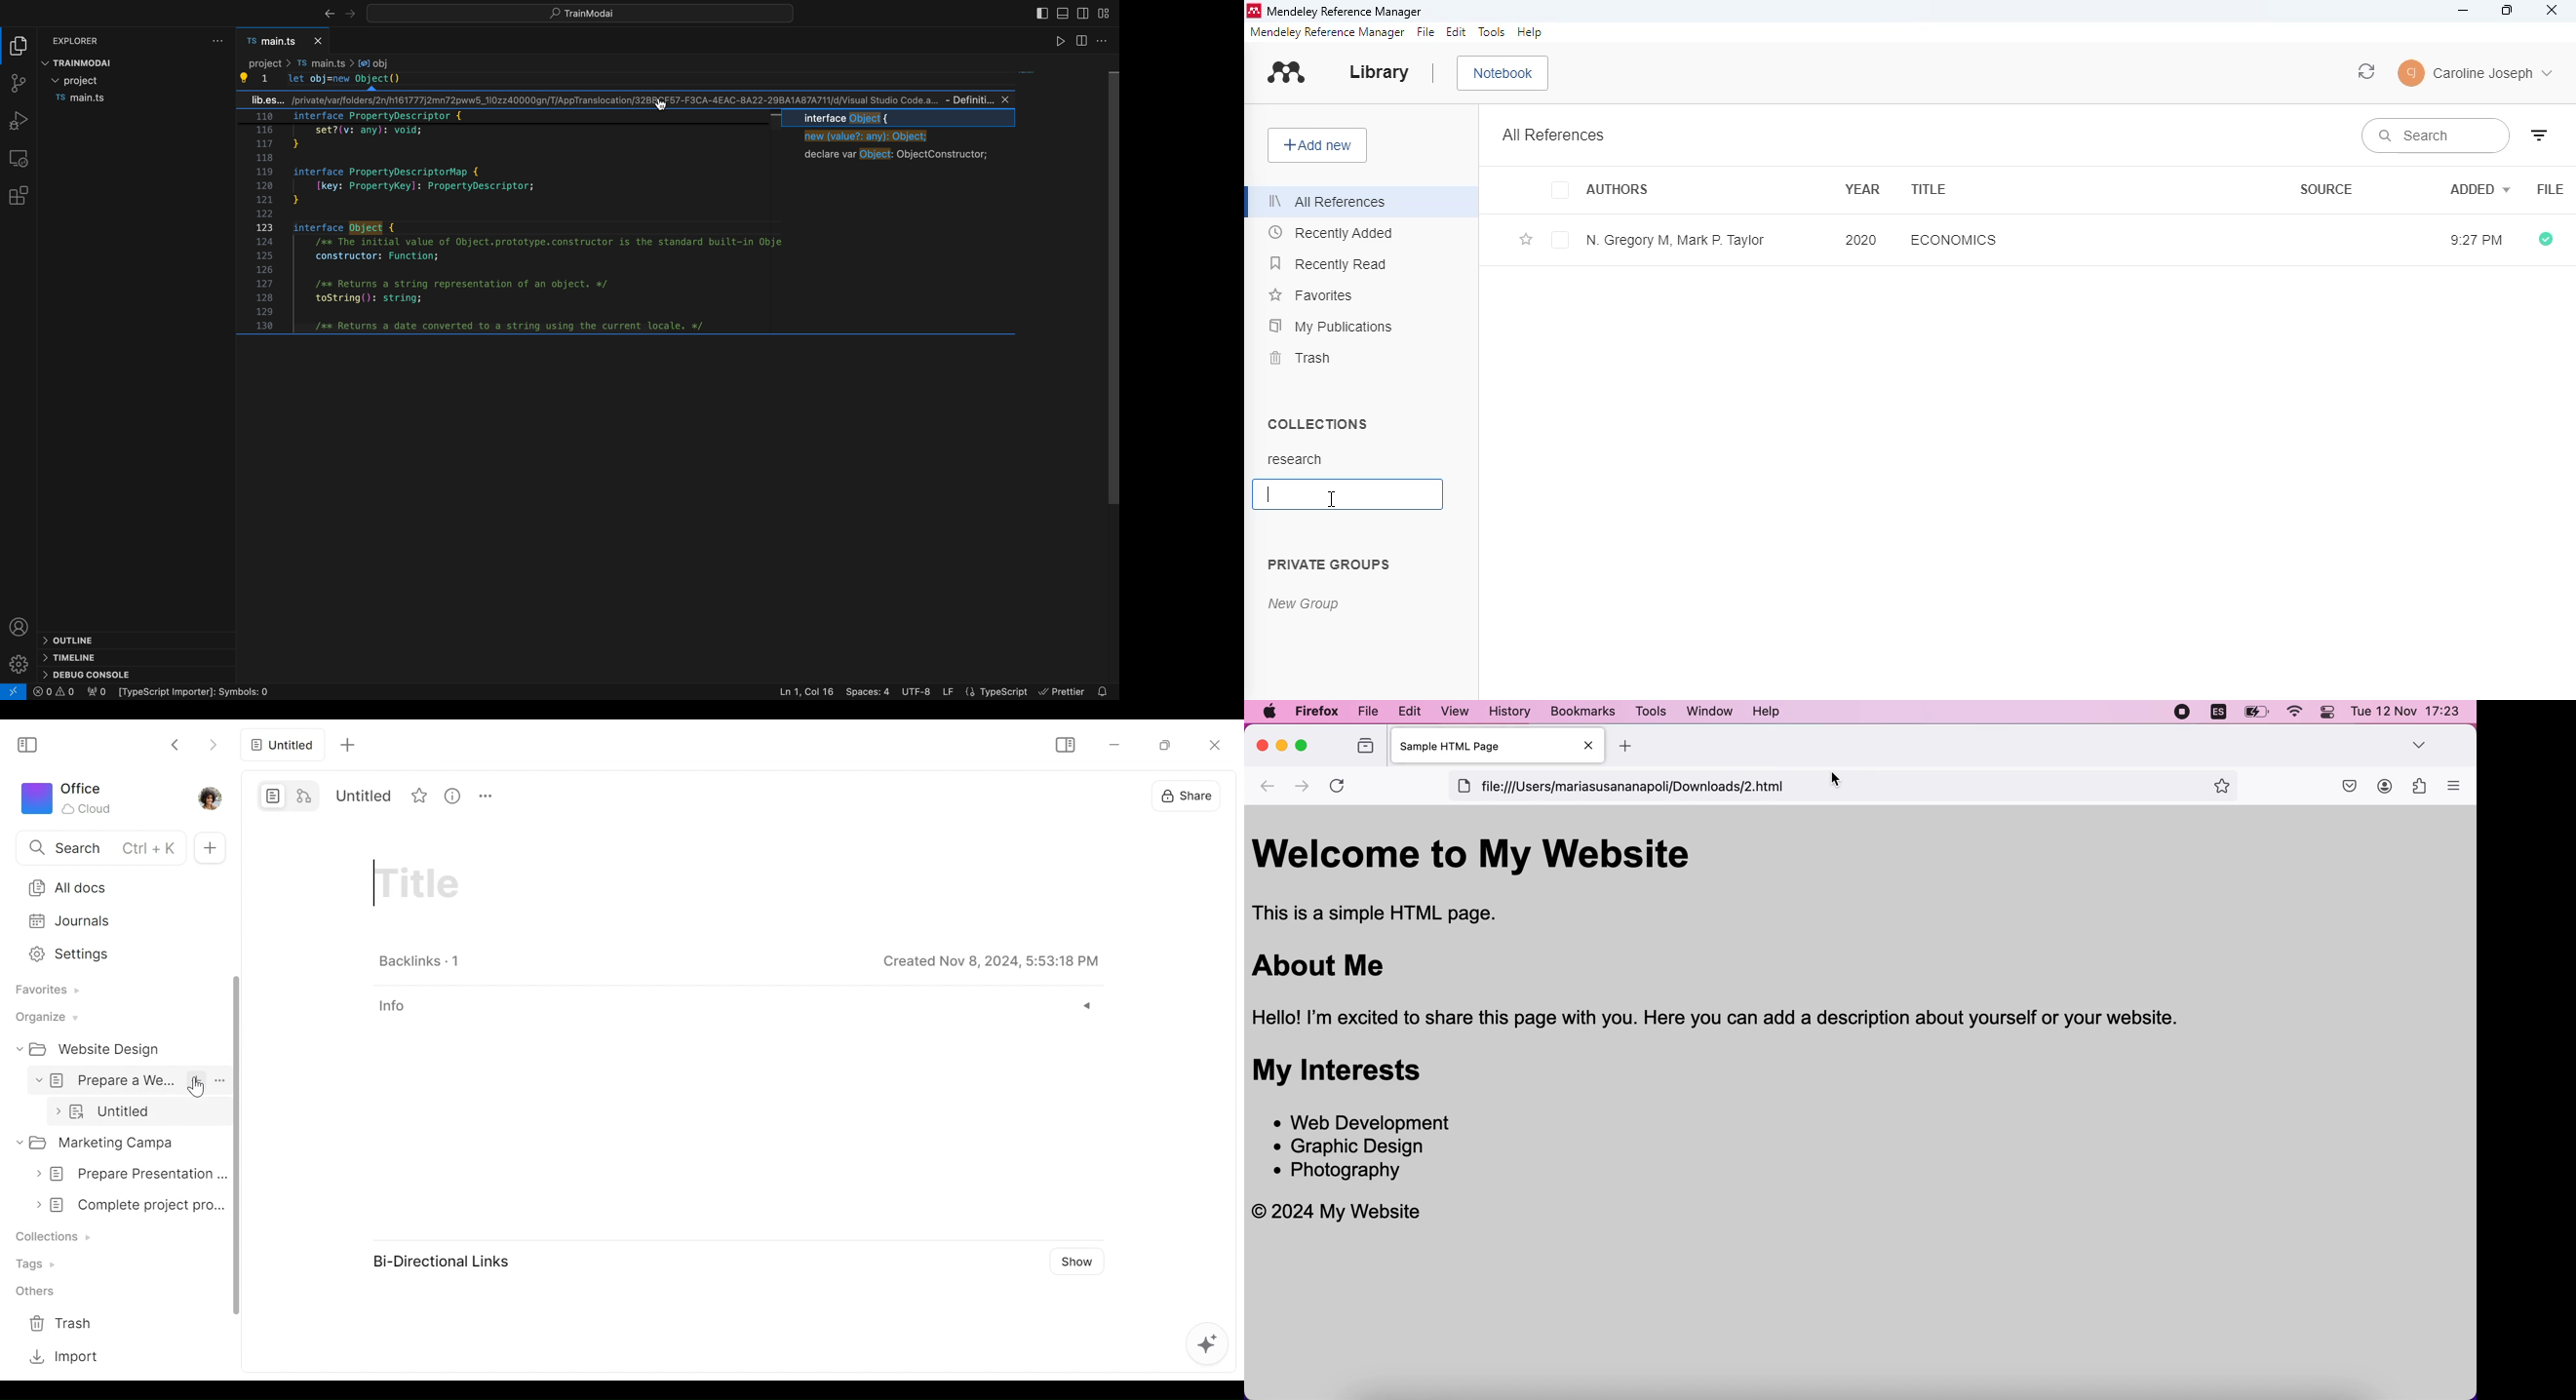  I want to click on favorites, so click(1310, 294).